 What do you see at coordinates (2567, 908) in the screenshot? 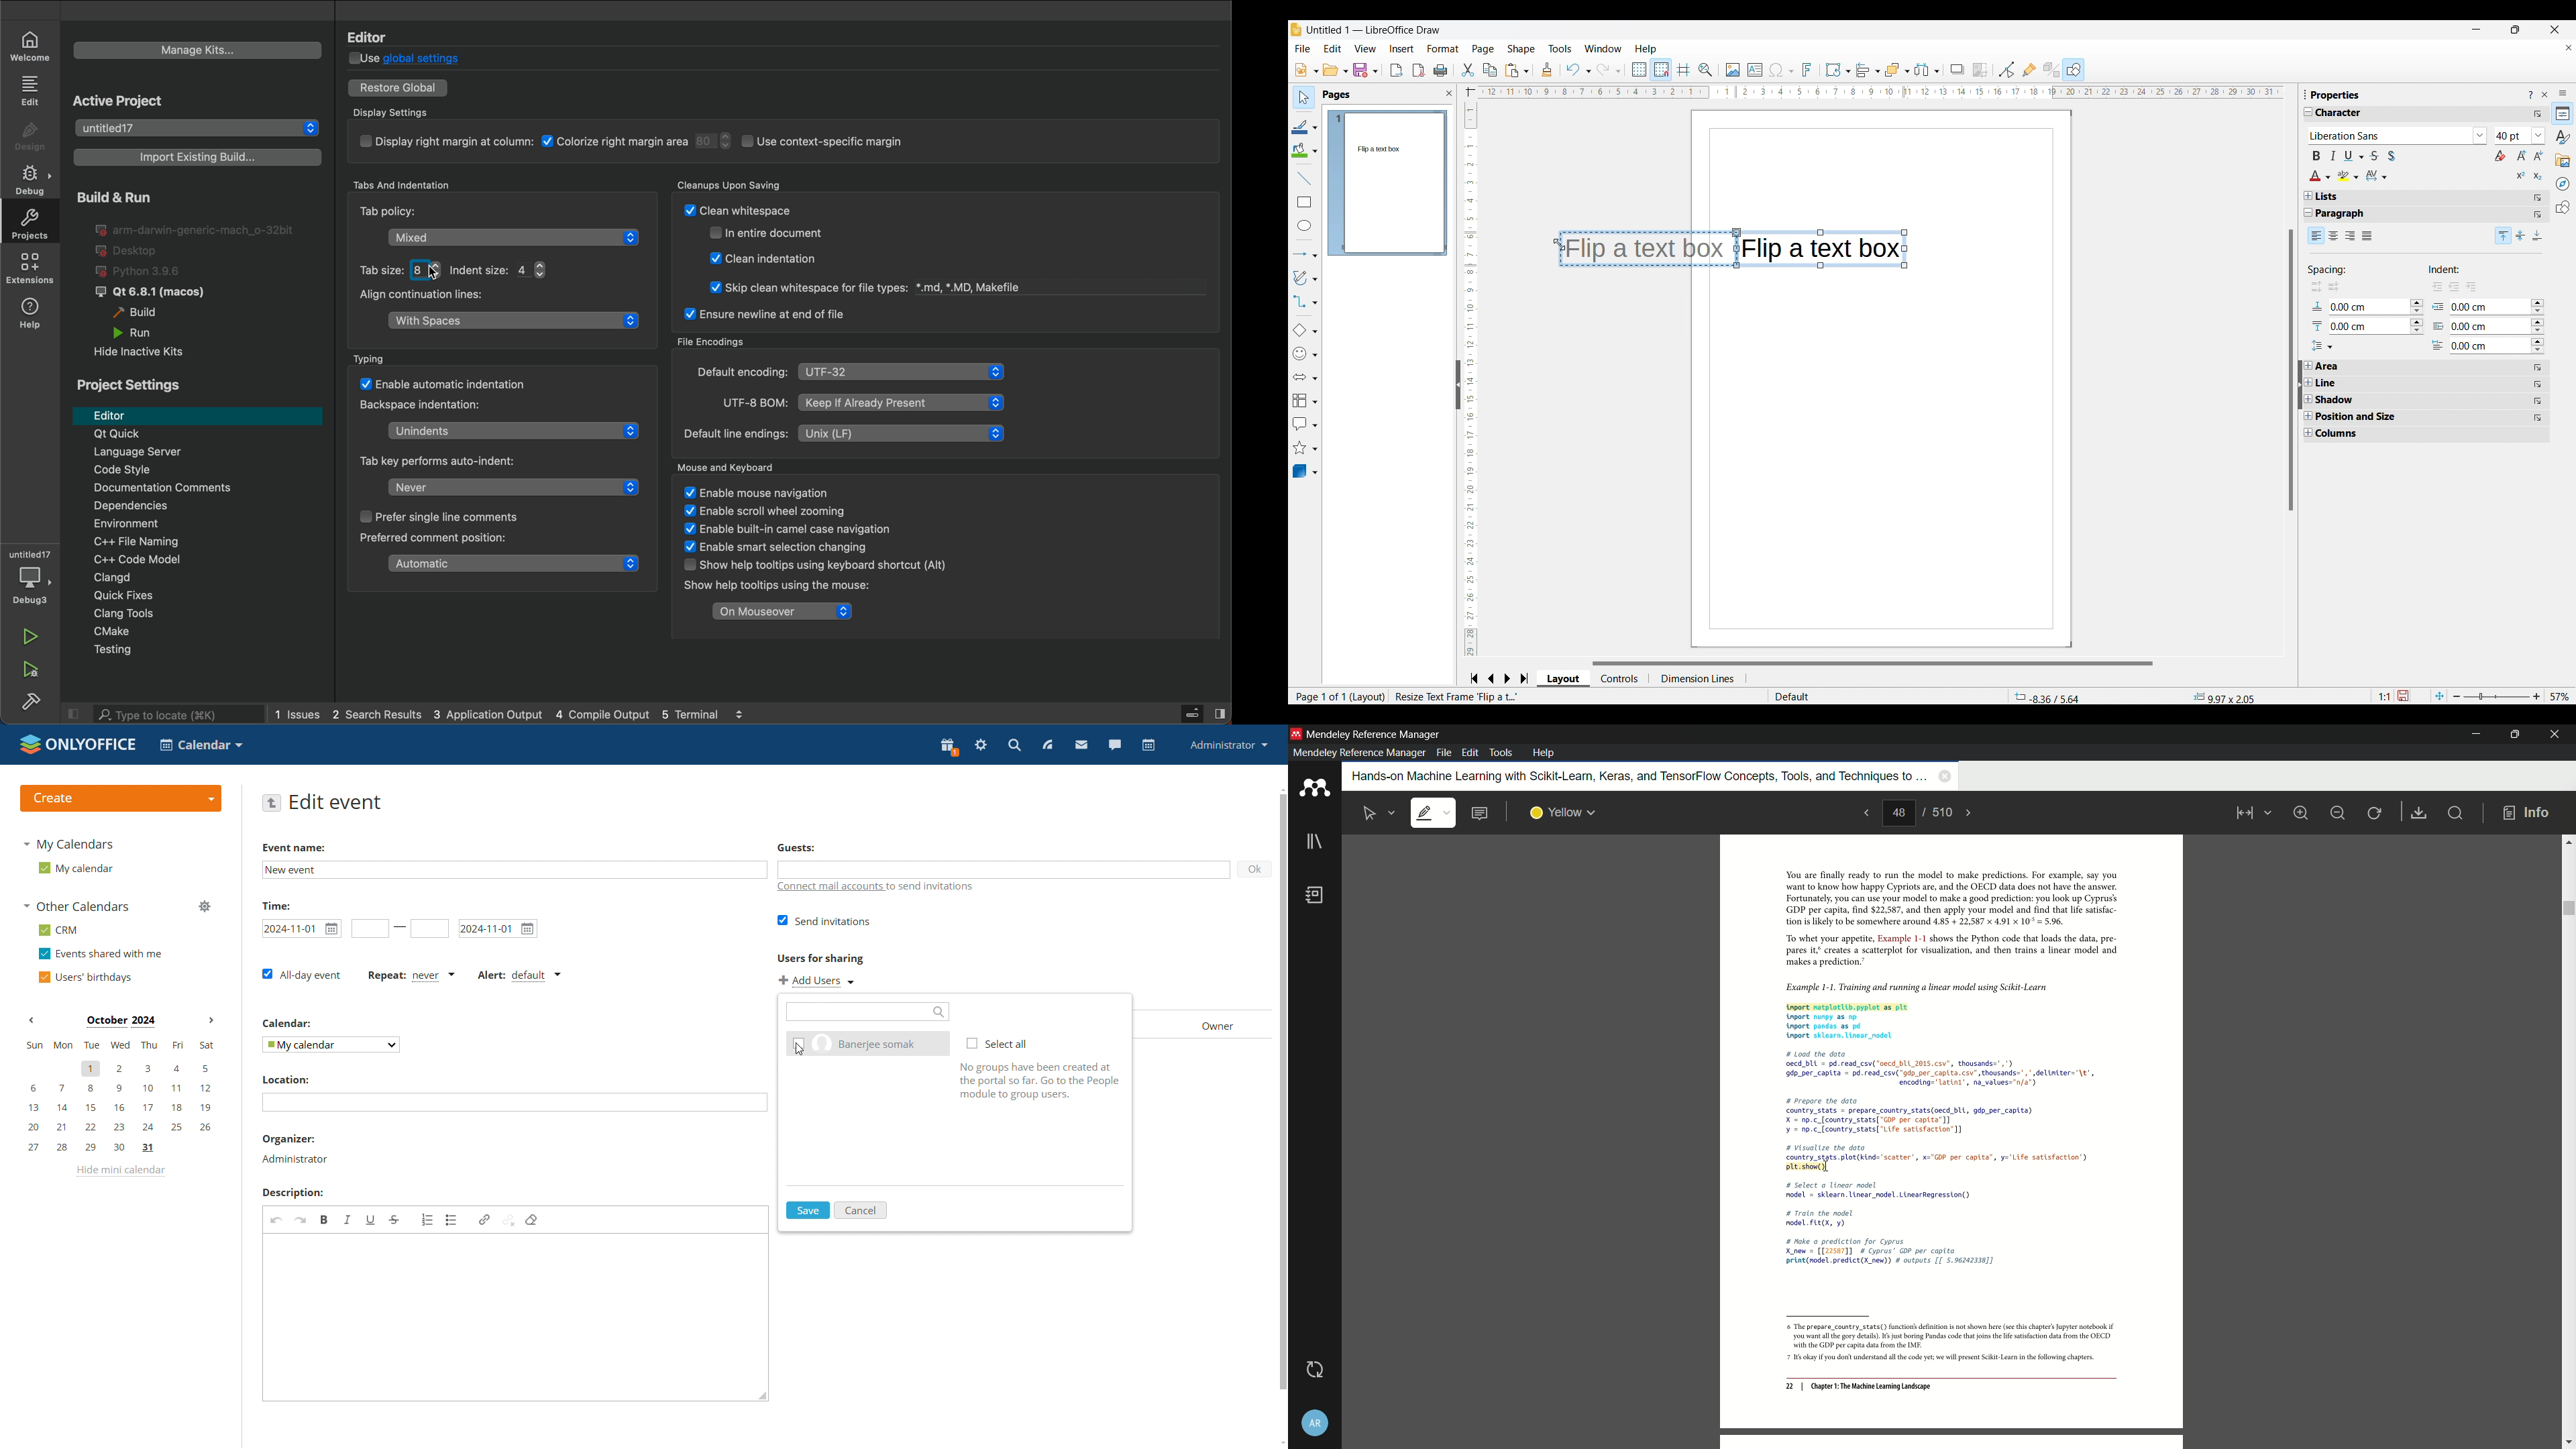
I see `scroll bar` at bounding box center [2567, 908].